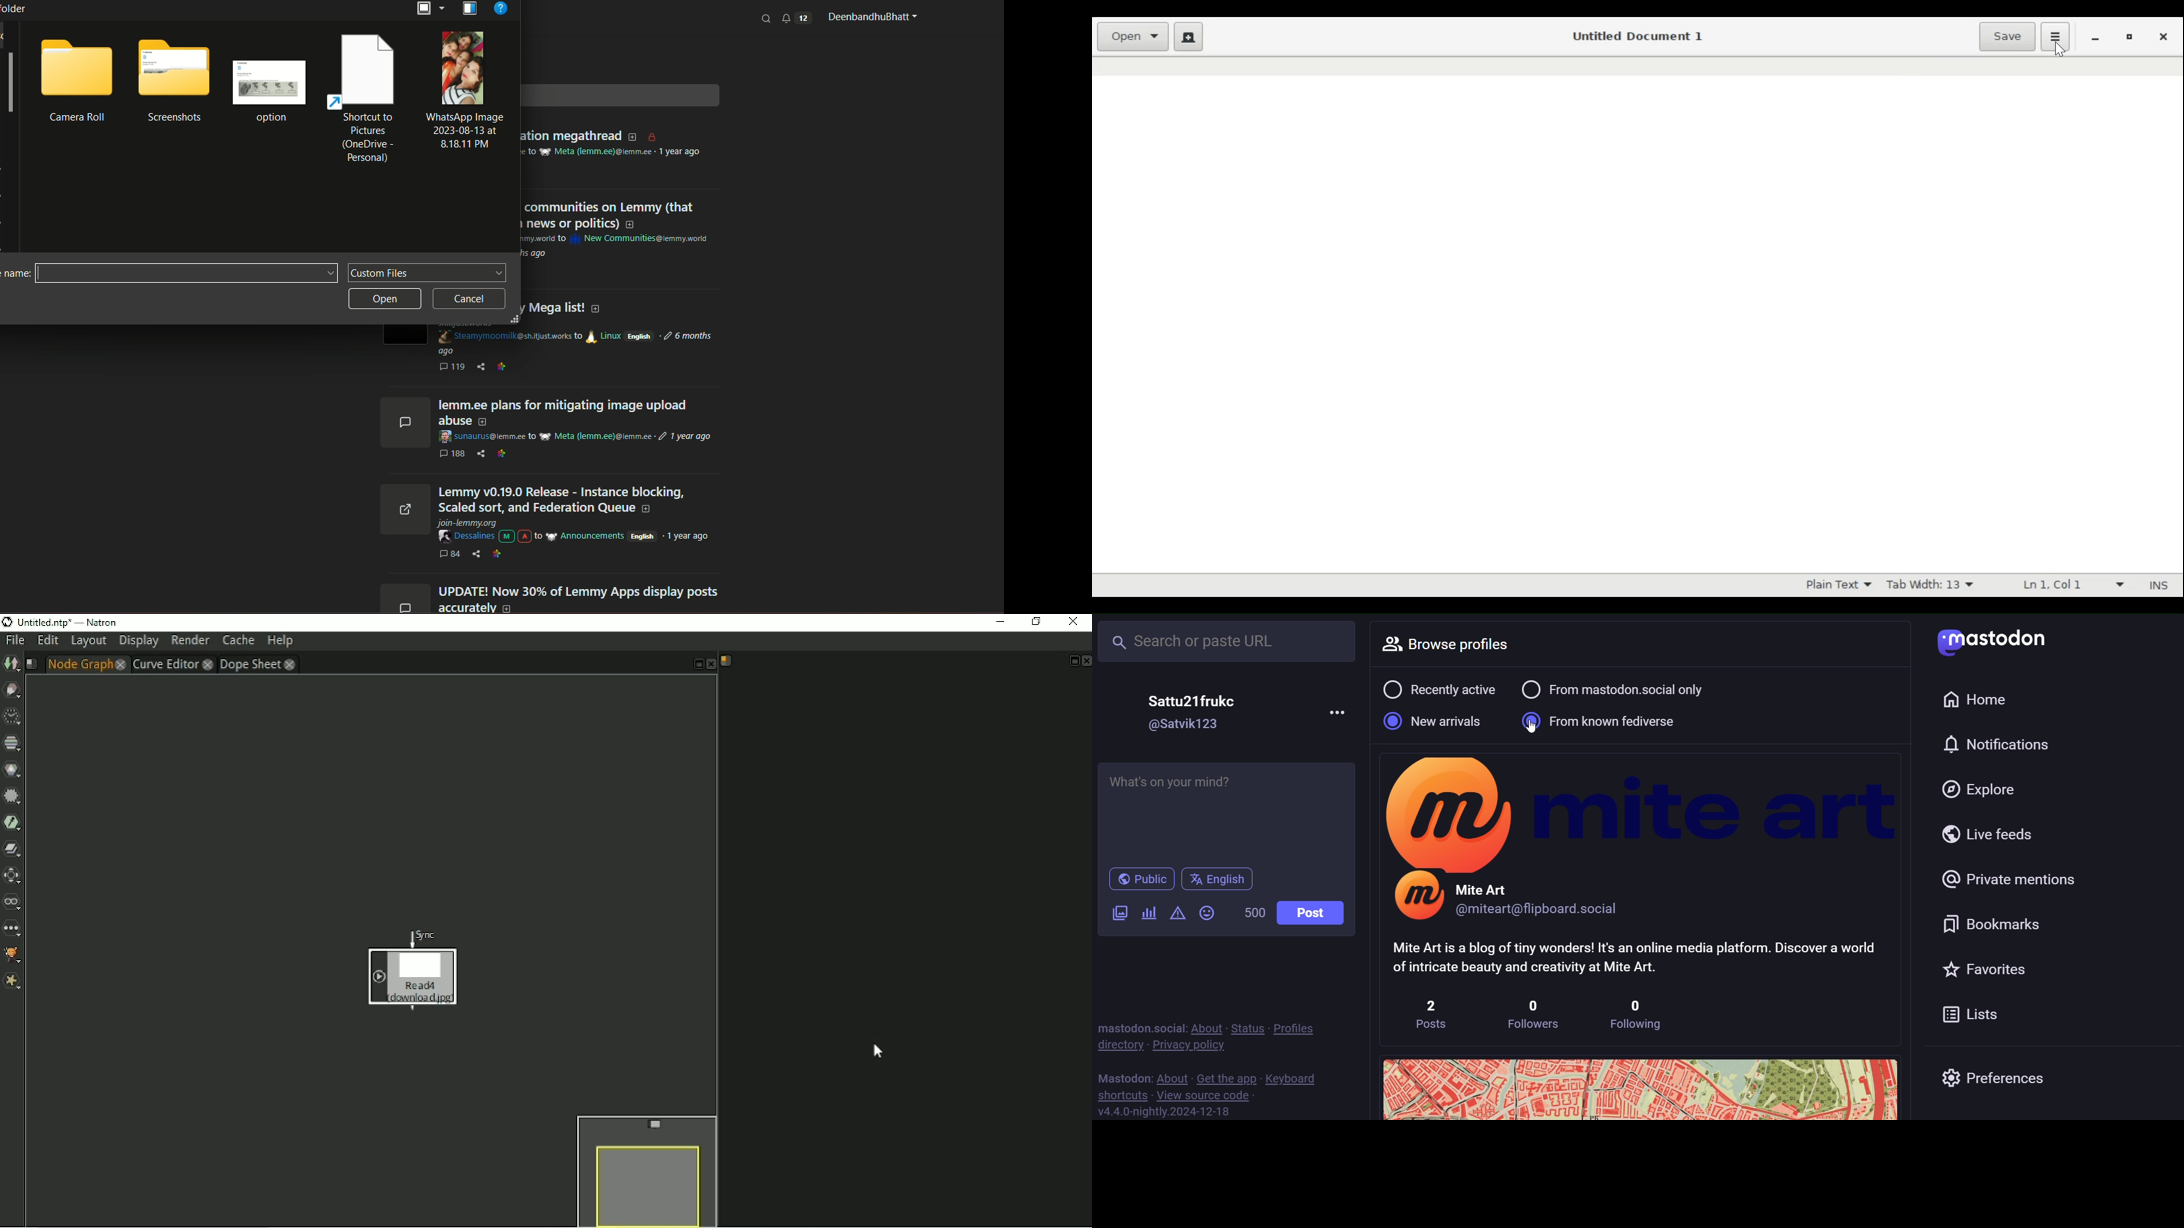 The height and width of the screenshot is (1232, 2184). I want to click on post, so click(1315, 916).